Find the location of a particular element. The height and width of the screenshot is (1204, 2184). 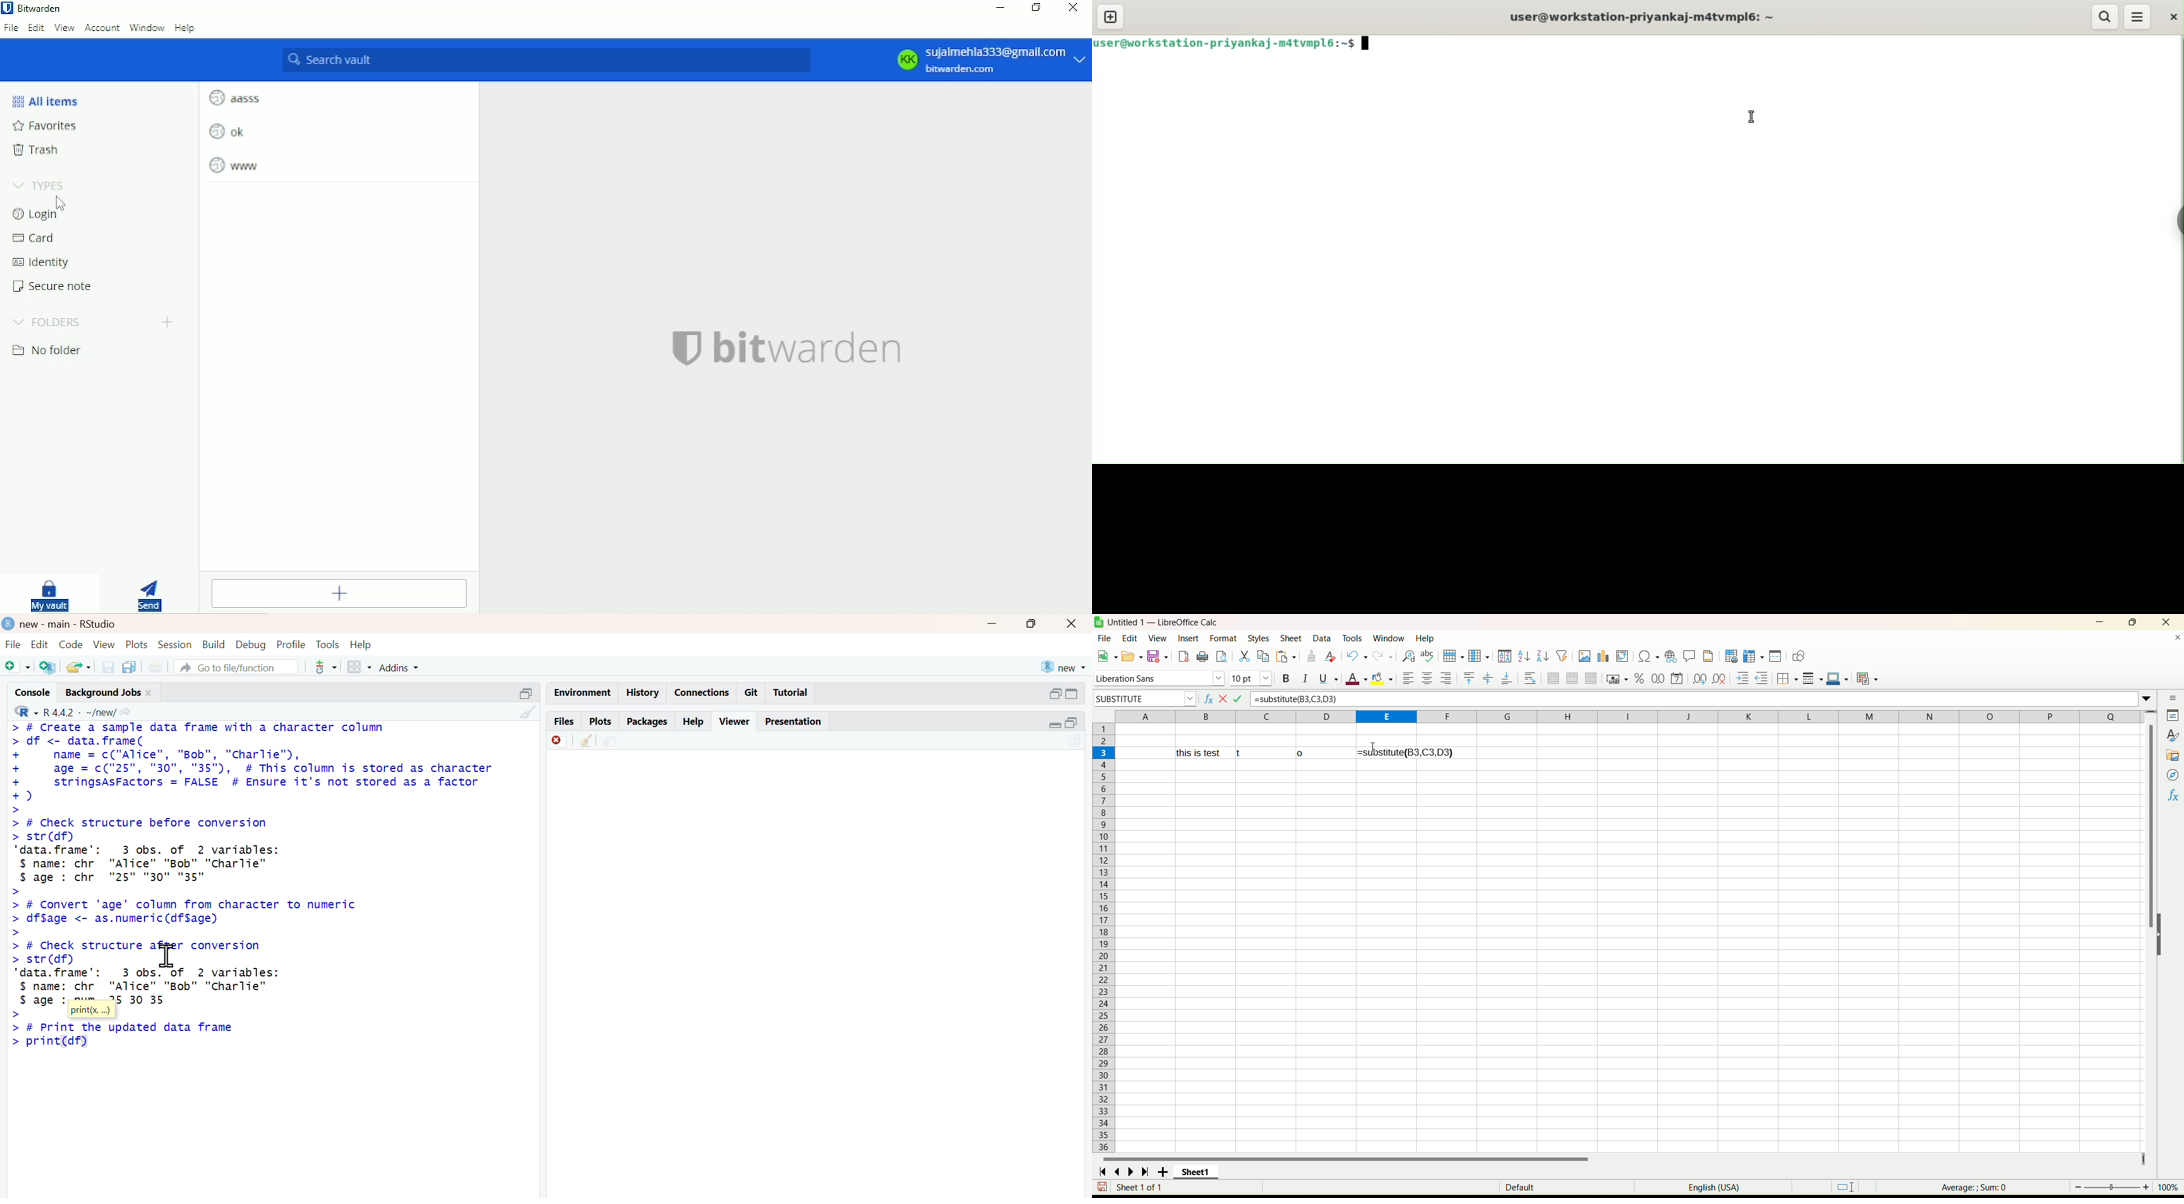

this is test is located at coordinates (1249, 752).